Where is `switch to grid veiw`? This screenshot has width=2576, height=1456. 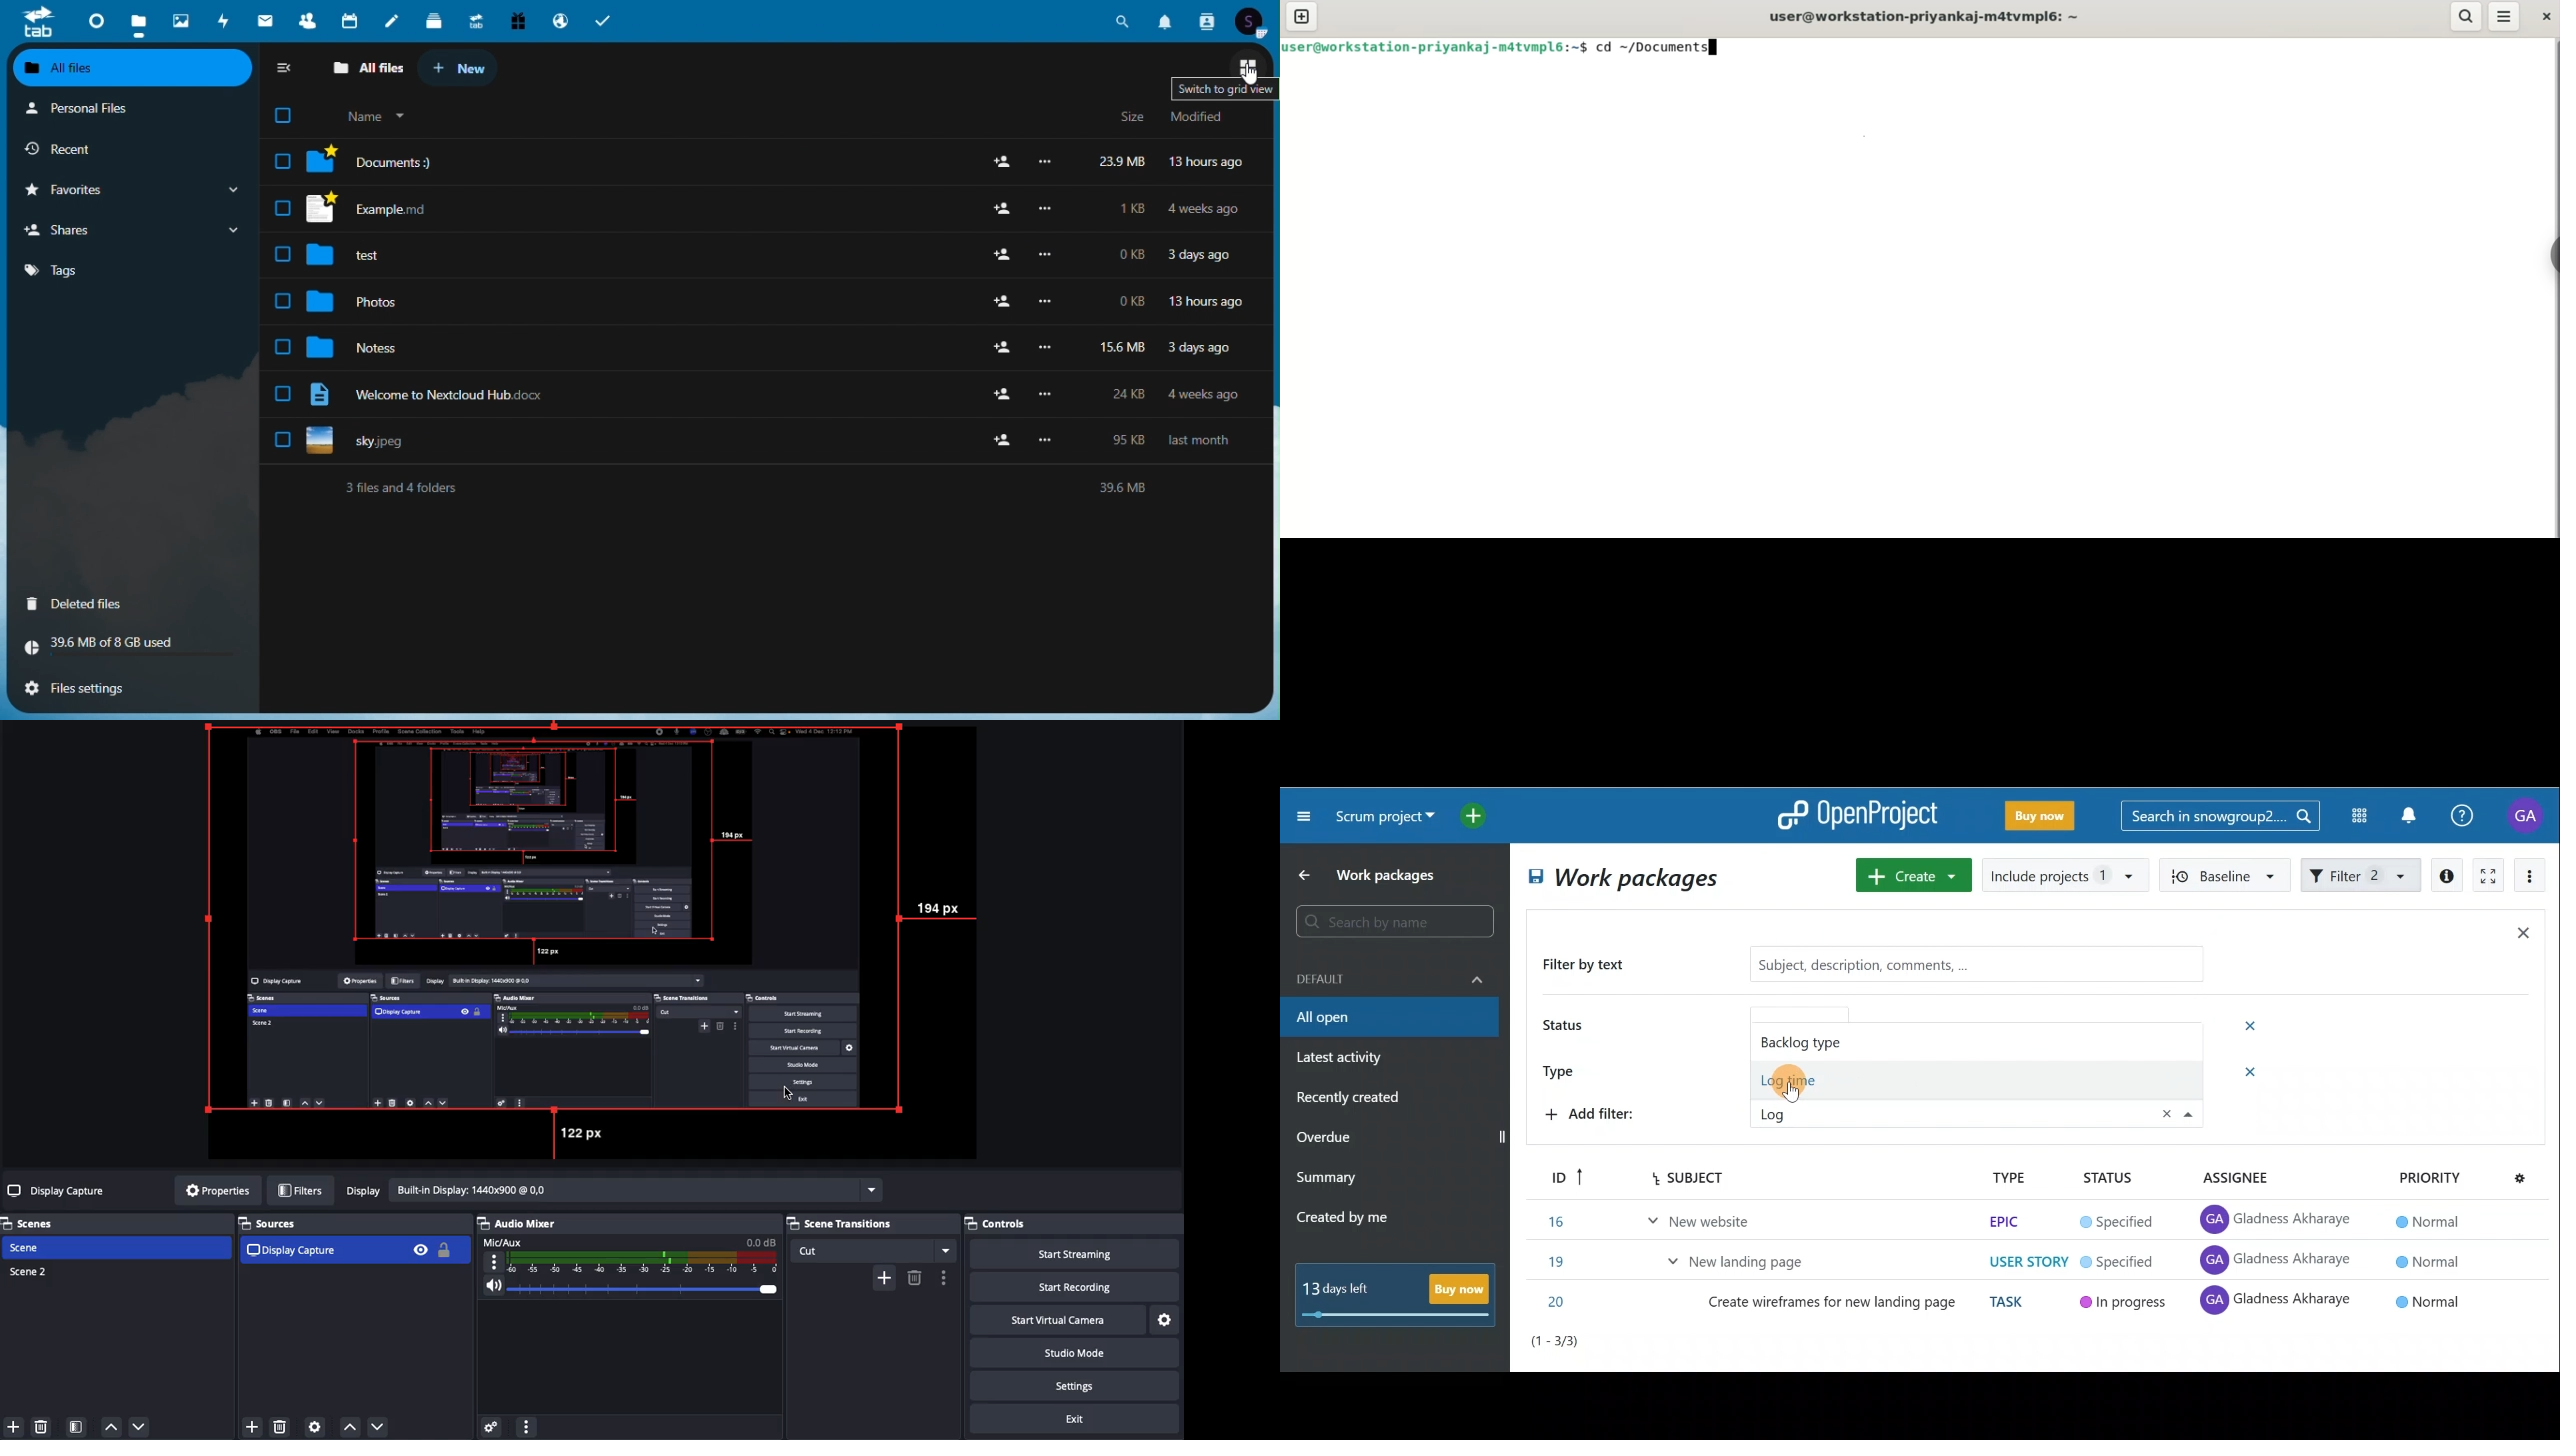 switch to grid veiw is located at coordinates (1227, 88).